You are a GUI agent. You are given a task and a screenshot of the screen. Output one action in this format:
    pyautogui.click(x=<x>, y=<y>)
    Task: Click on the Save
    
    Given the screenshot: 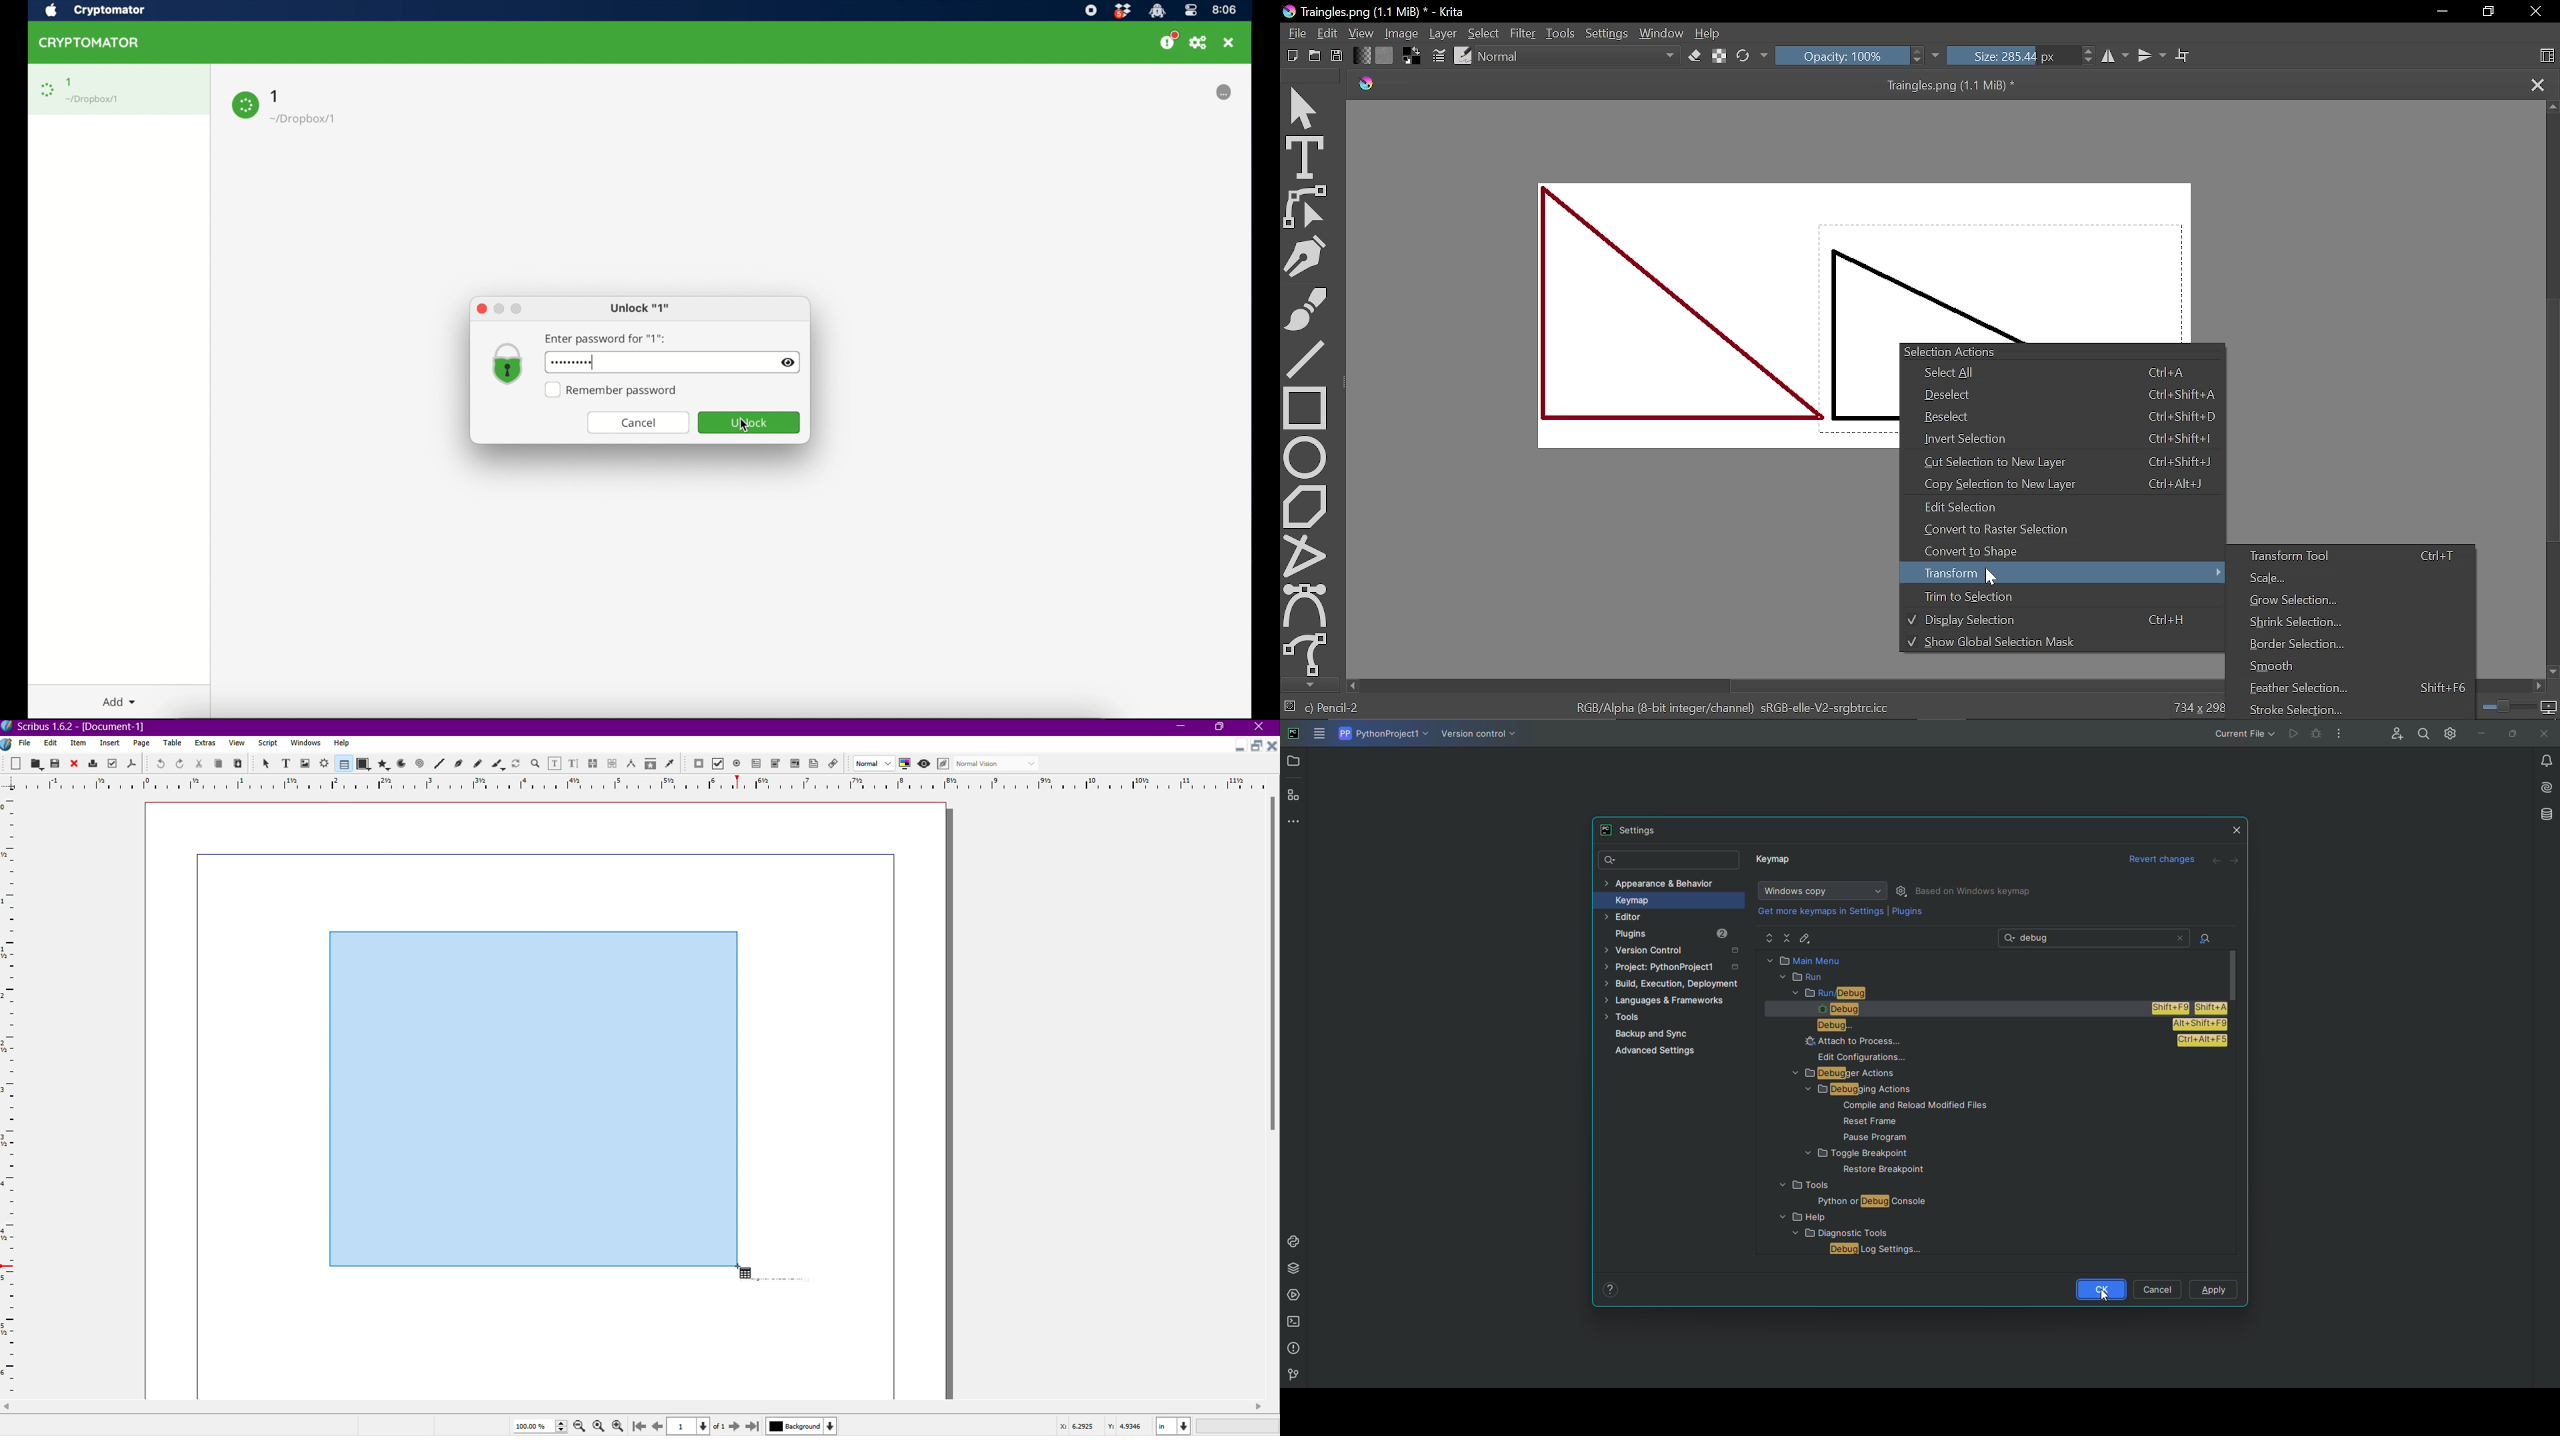 What is the action you would take?
    pyautogui.click(x=1338, y=56)
    